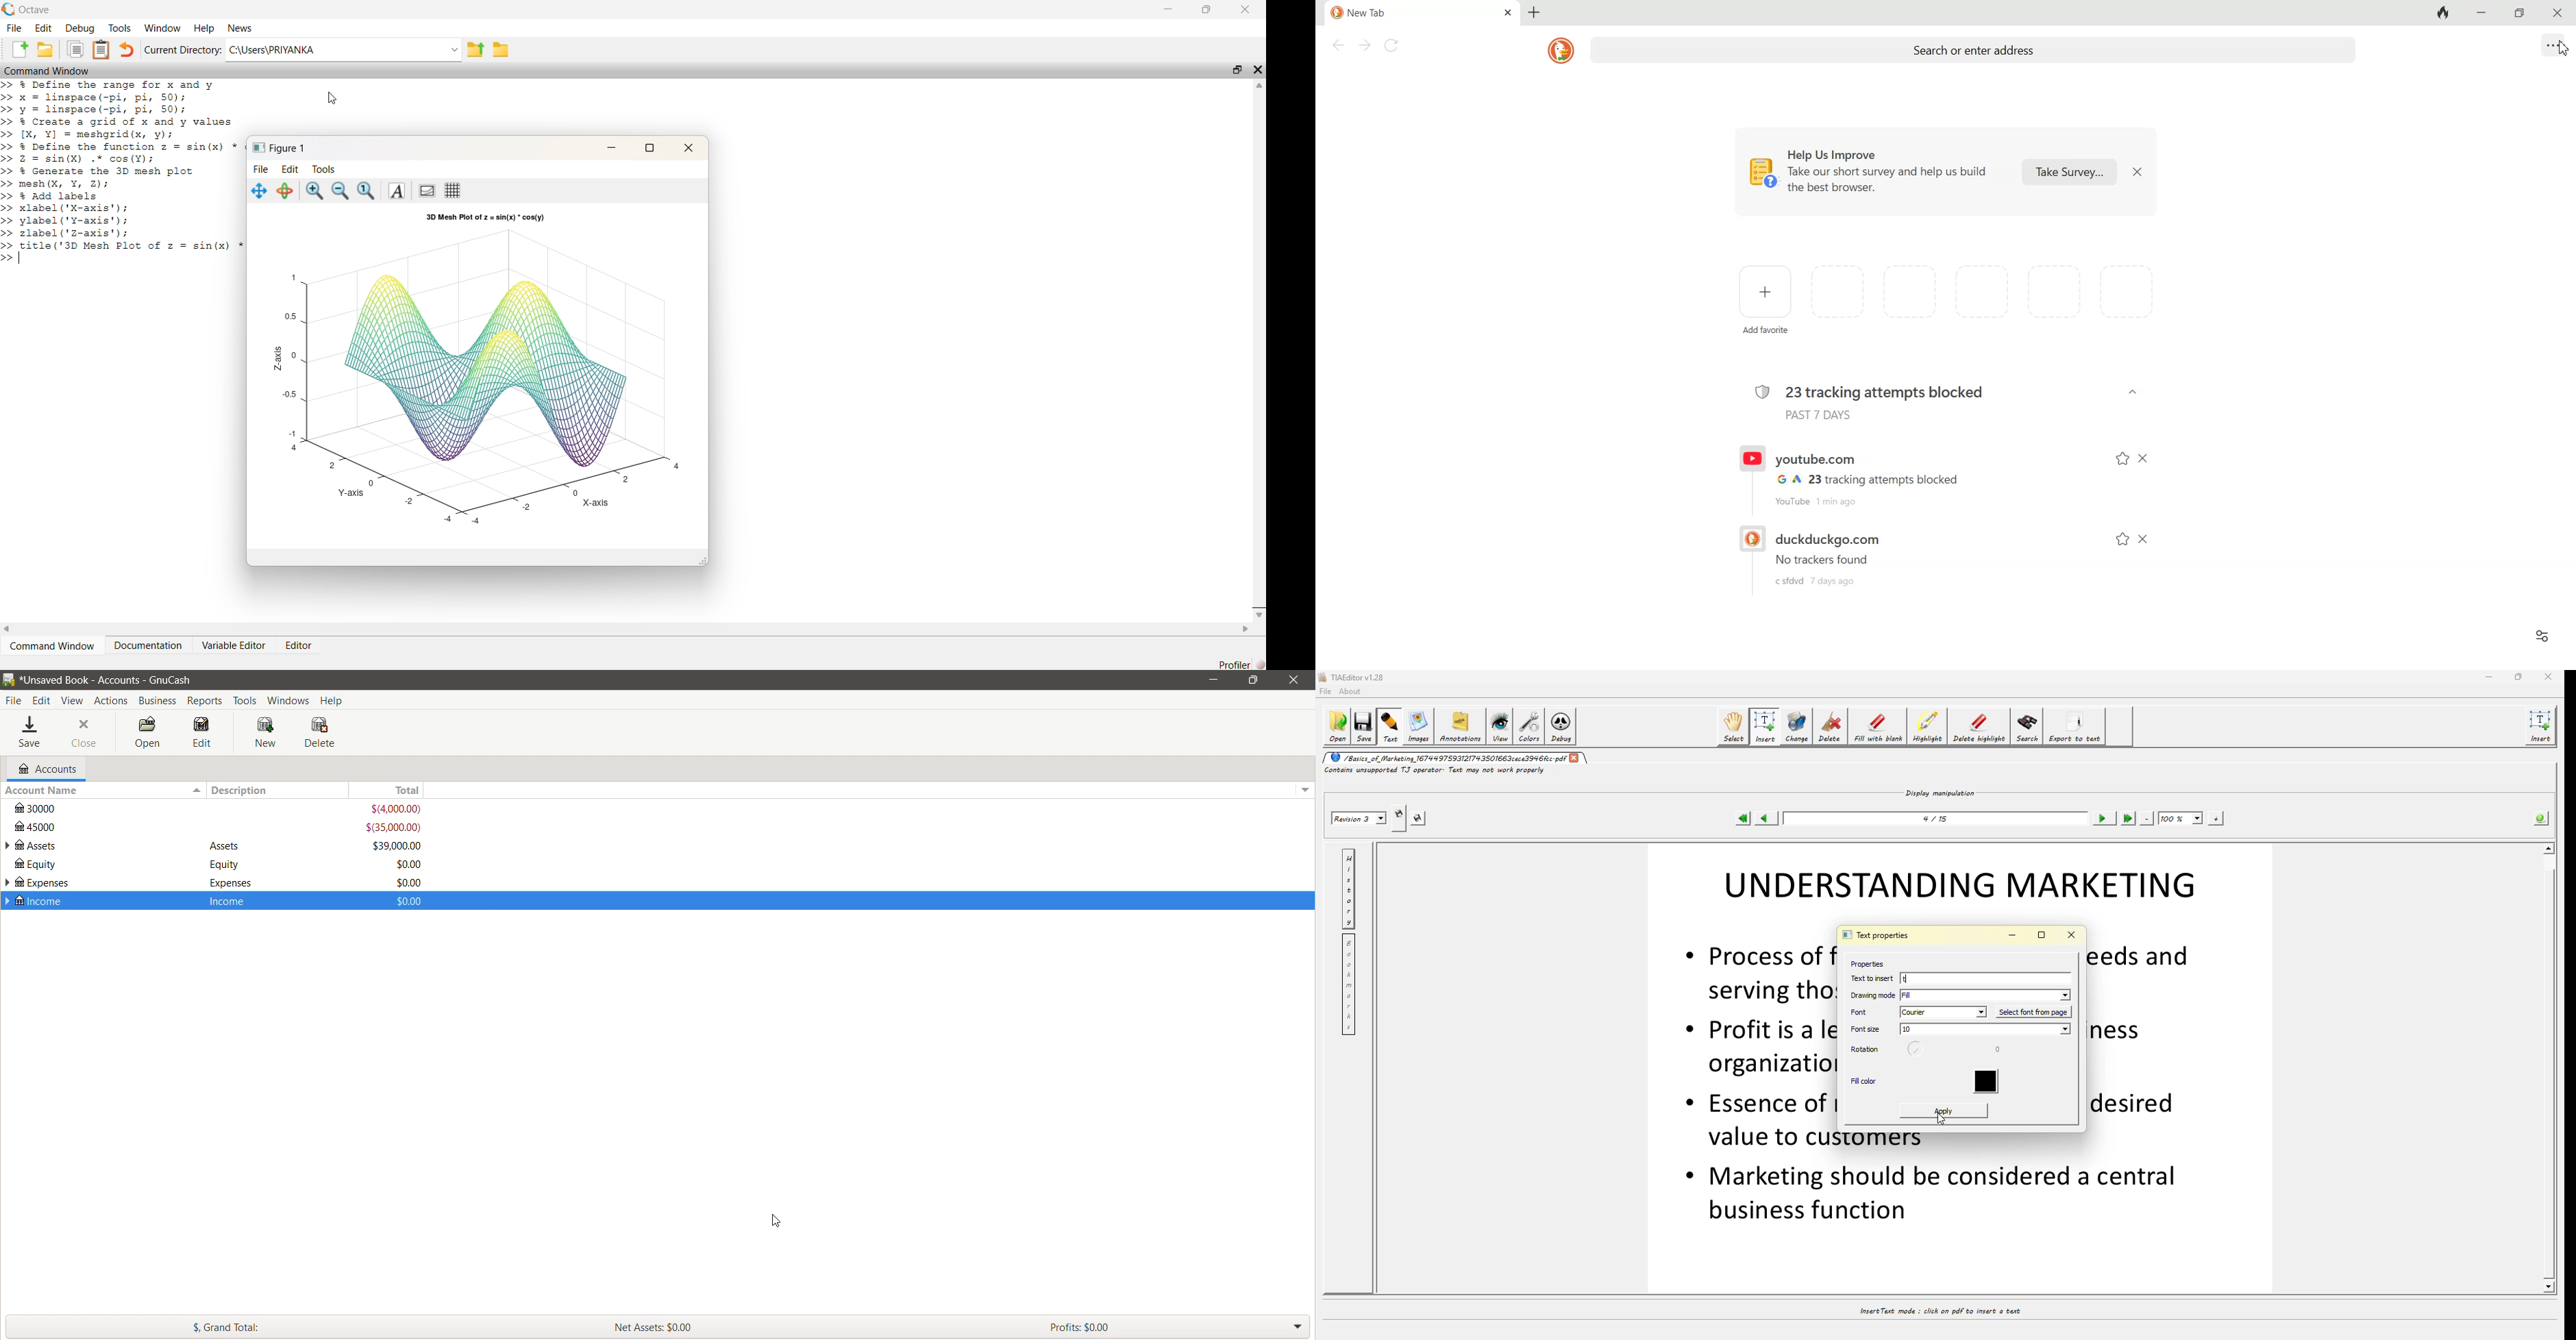 The image size is (2576, 1344). I want to click on Automatic limits for current axes, so click(368, 191).